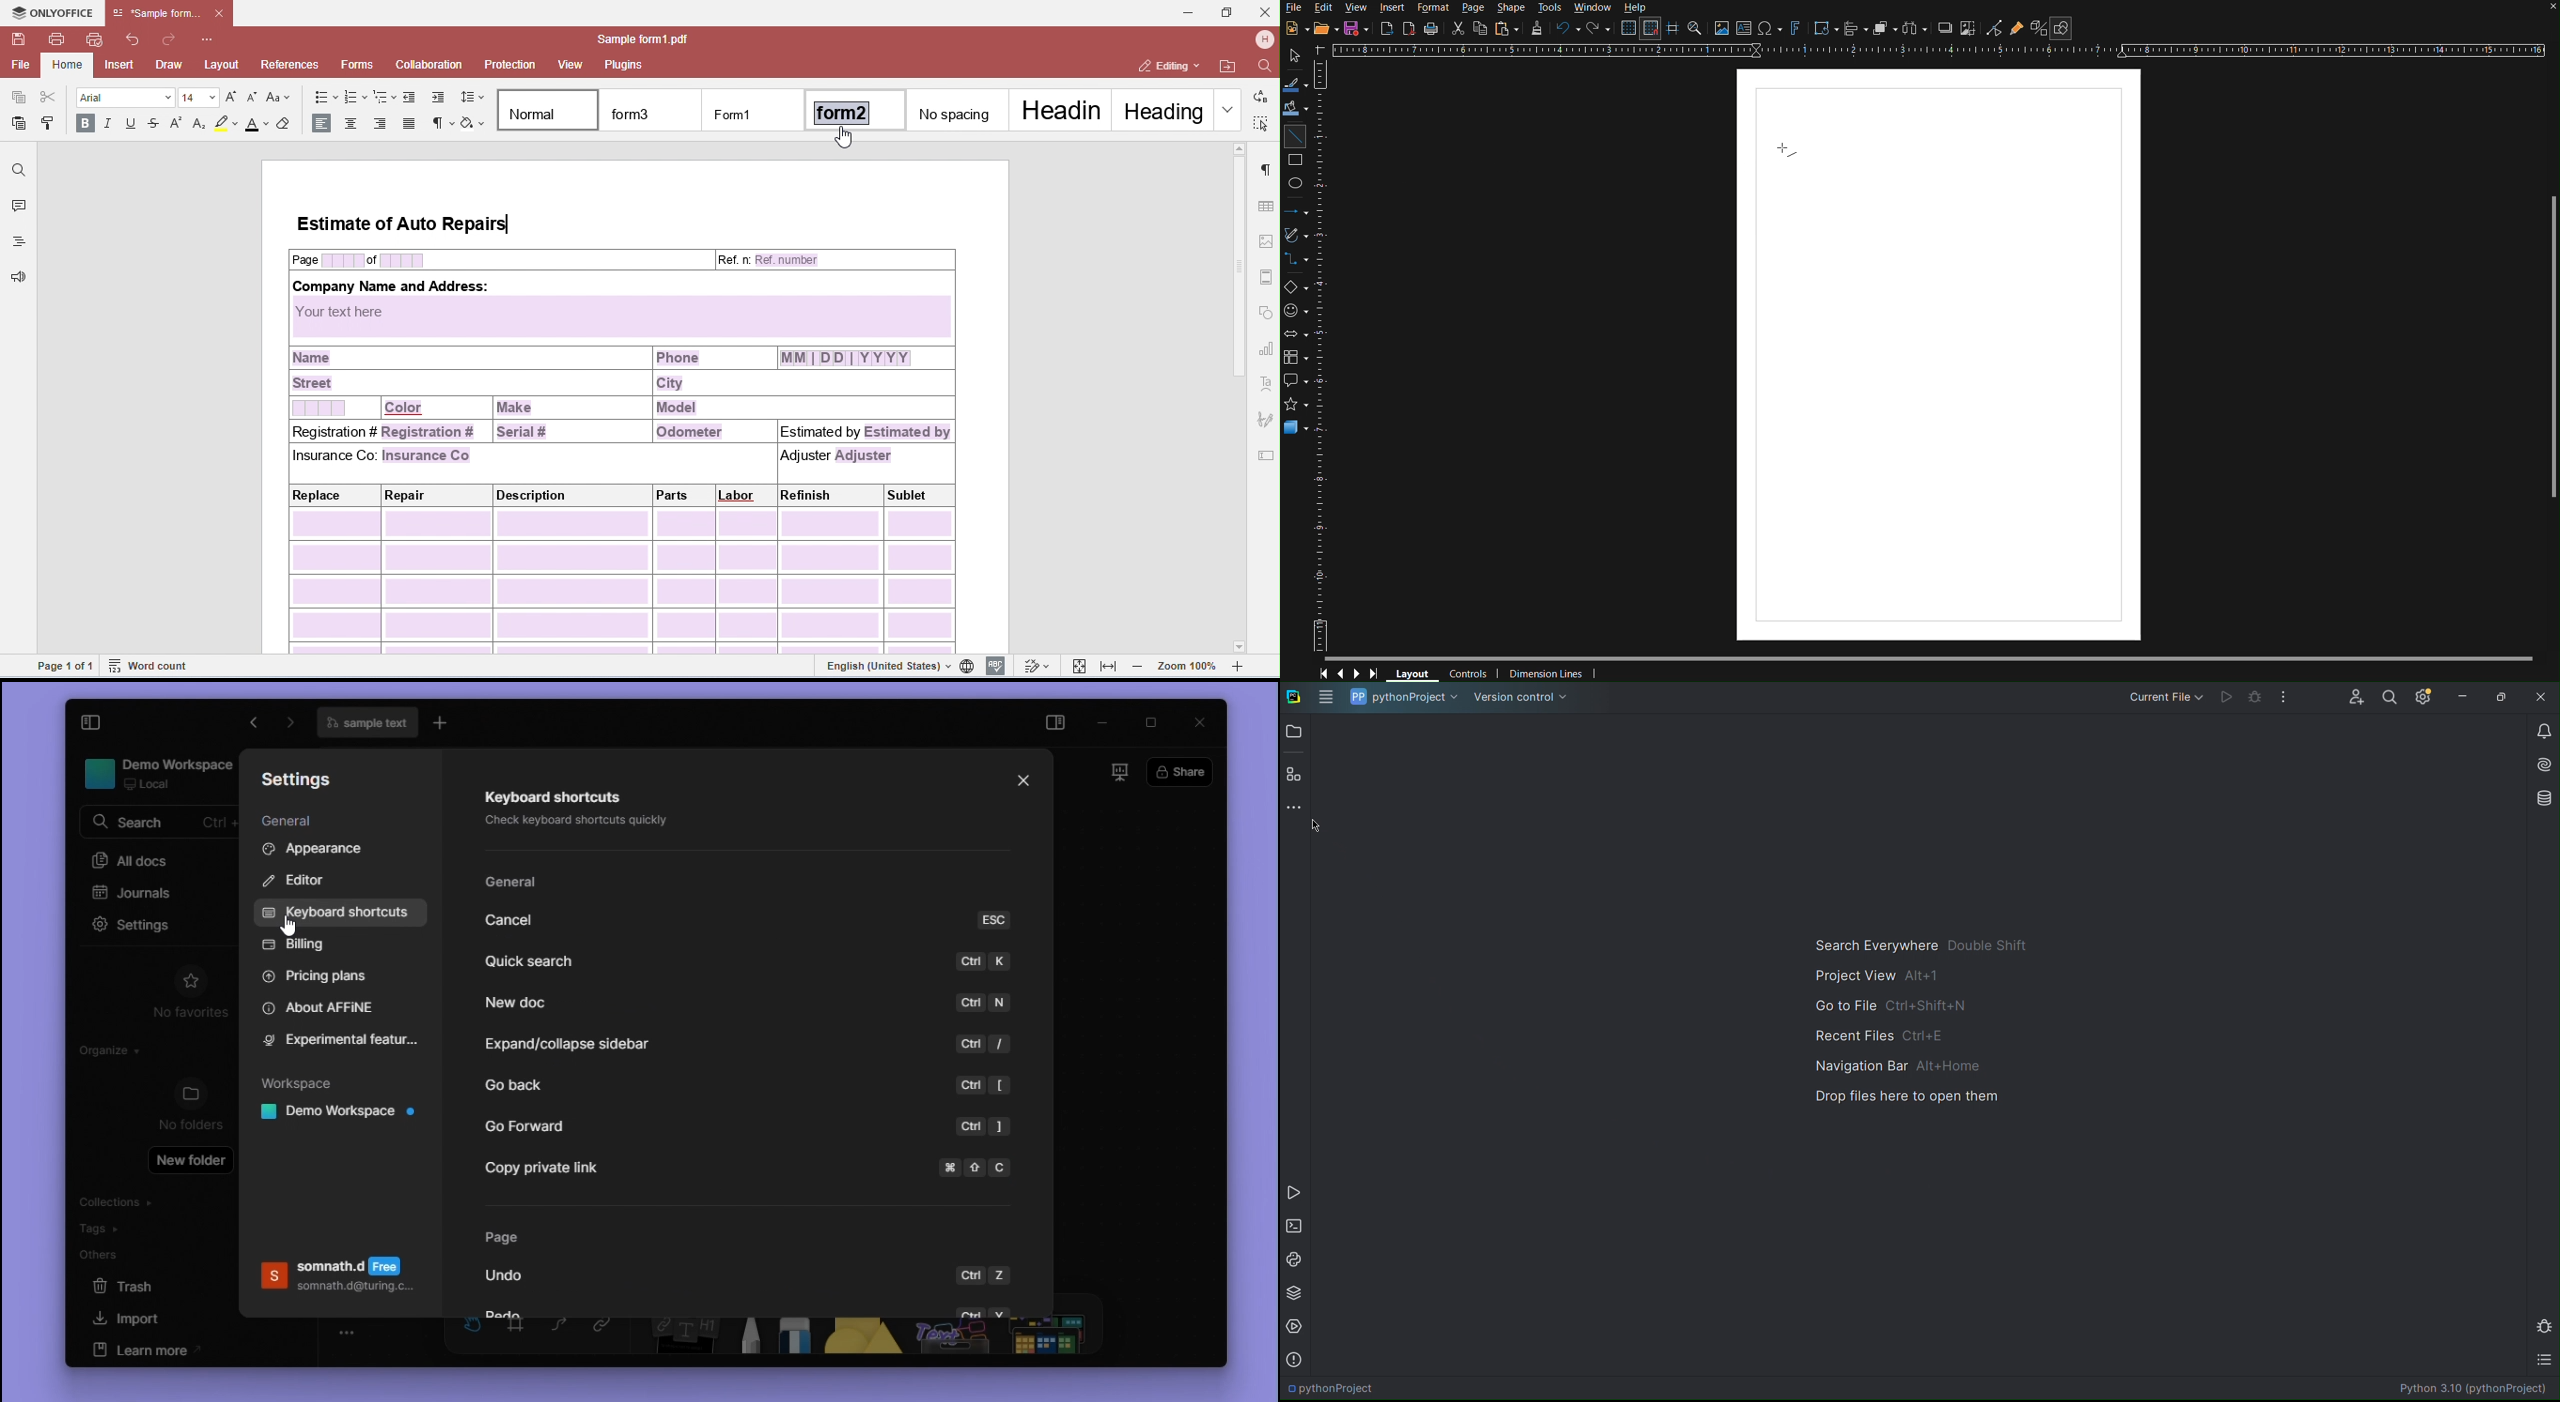 The image size is (2576, 1428). Describe the element at coordinates (1296, 426) in the screenshot. I see `3D Objects` at that location.